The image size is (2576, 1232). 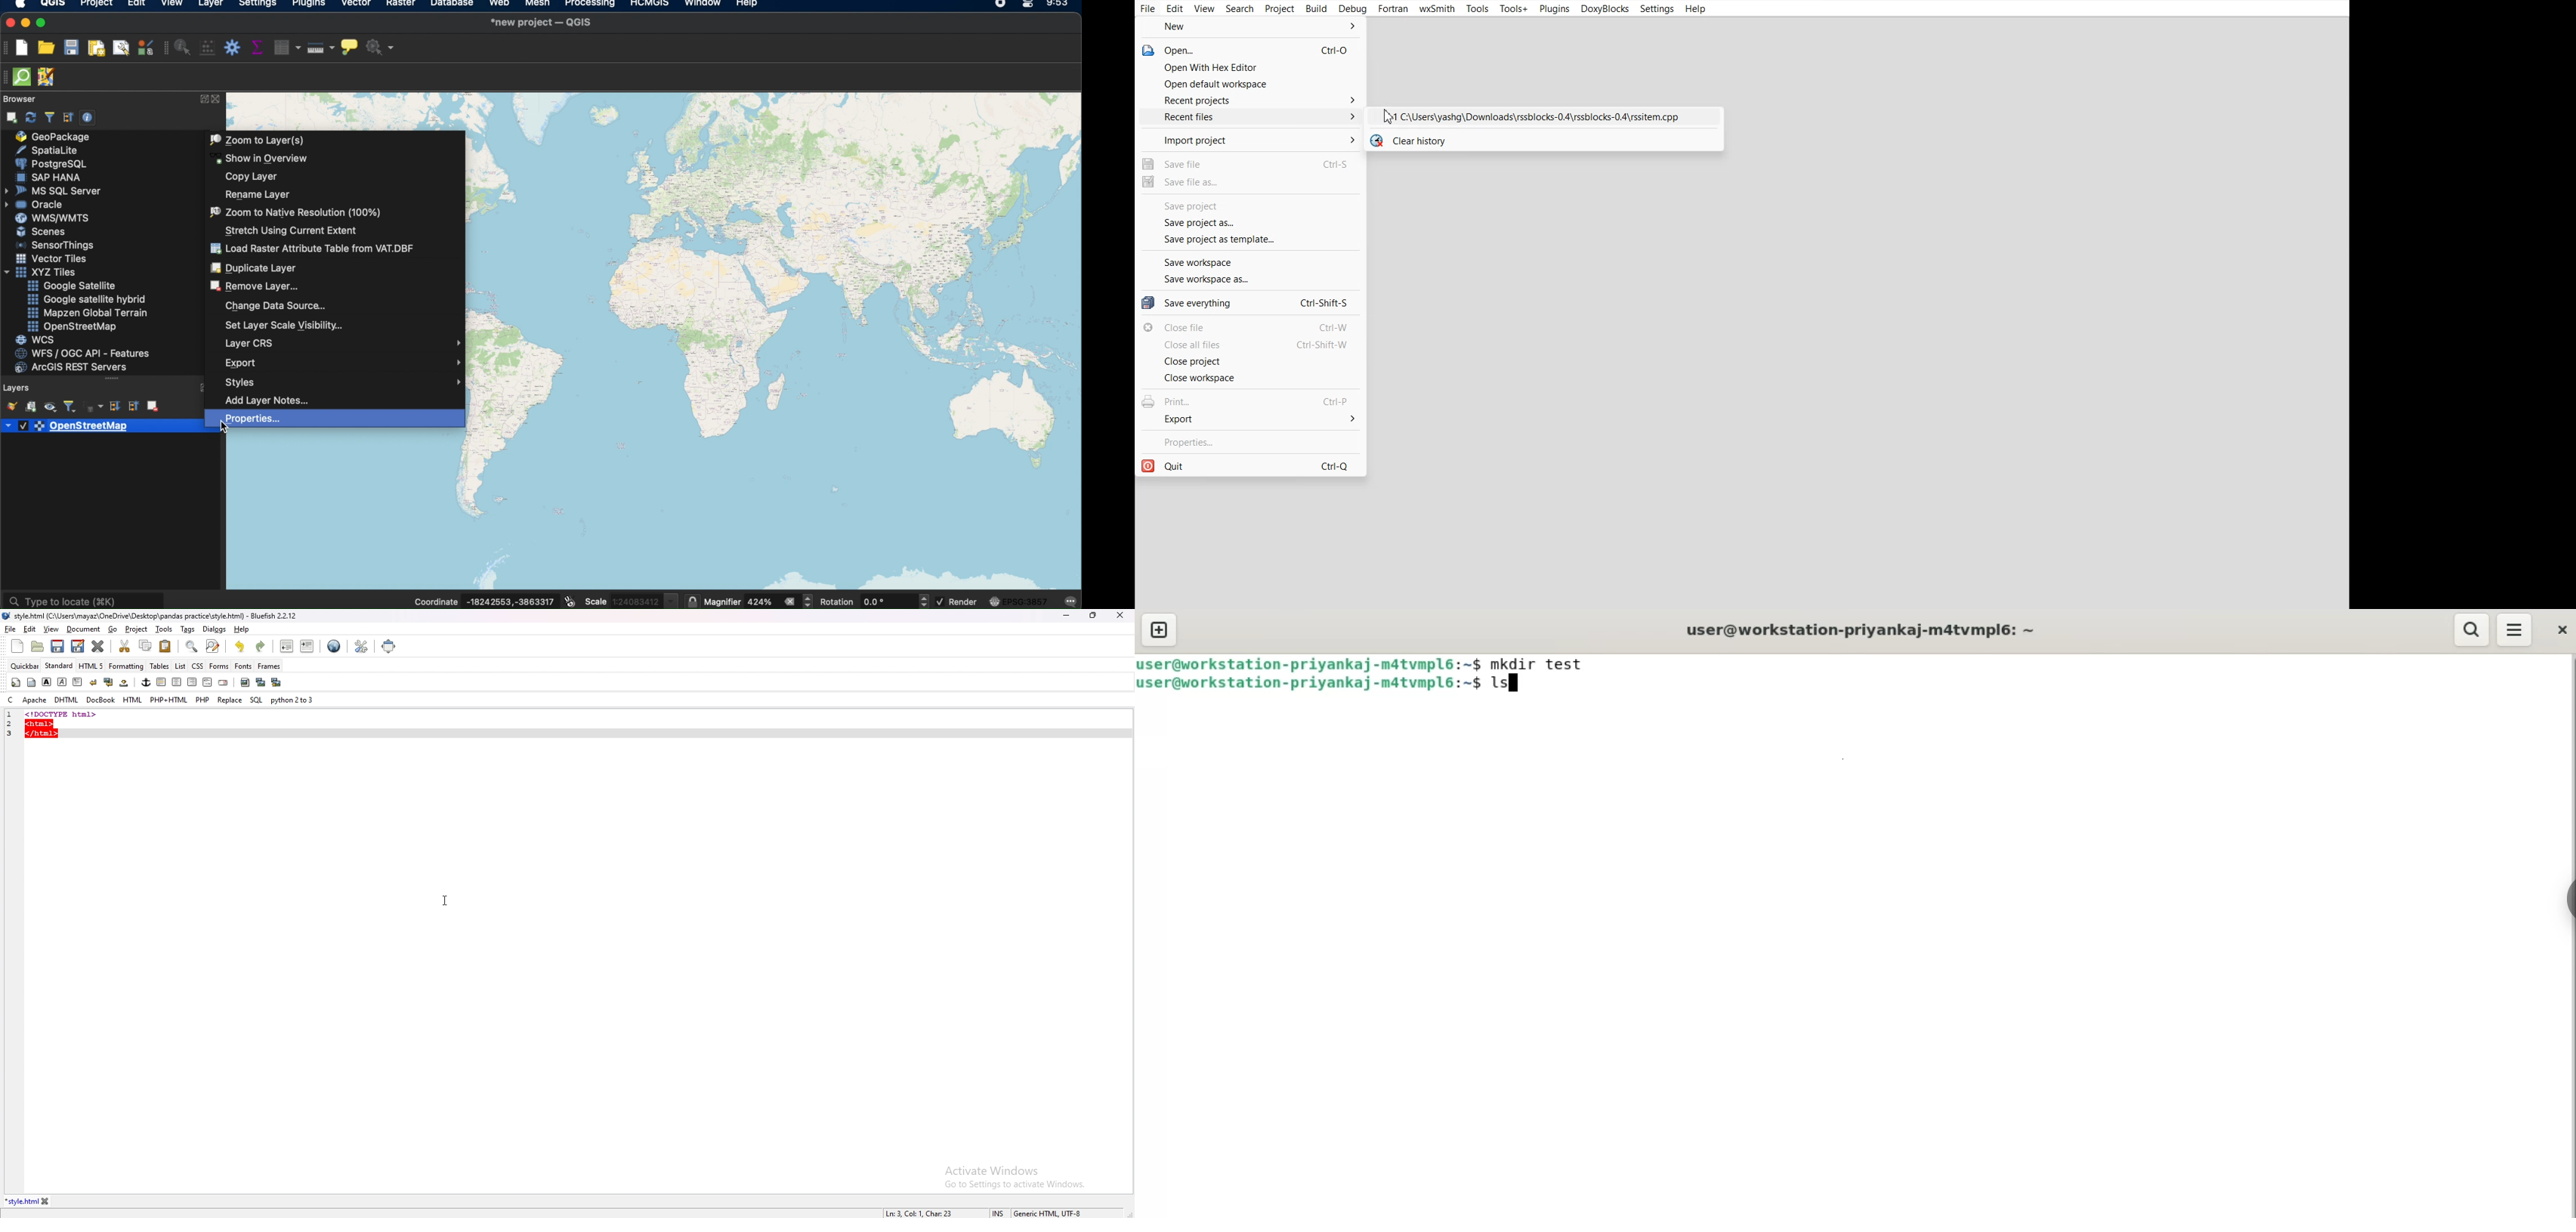 I want to click on save project, so click(x=72, y=47).